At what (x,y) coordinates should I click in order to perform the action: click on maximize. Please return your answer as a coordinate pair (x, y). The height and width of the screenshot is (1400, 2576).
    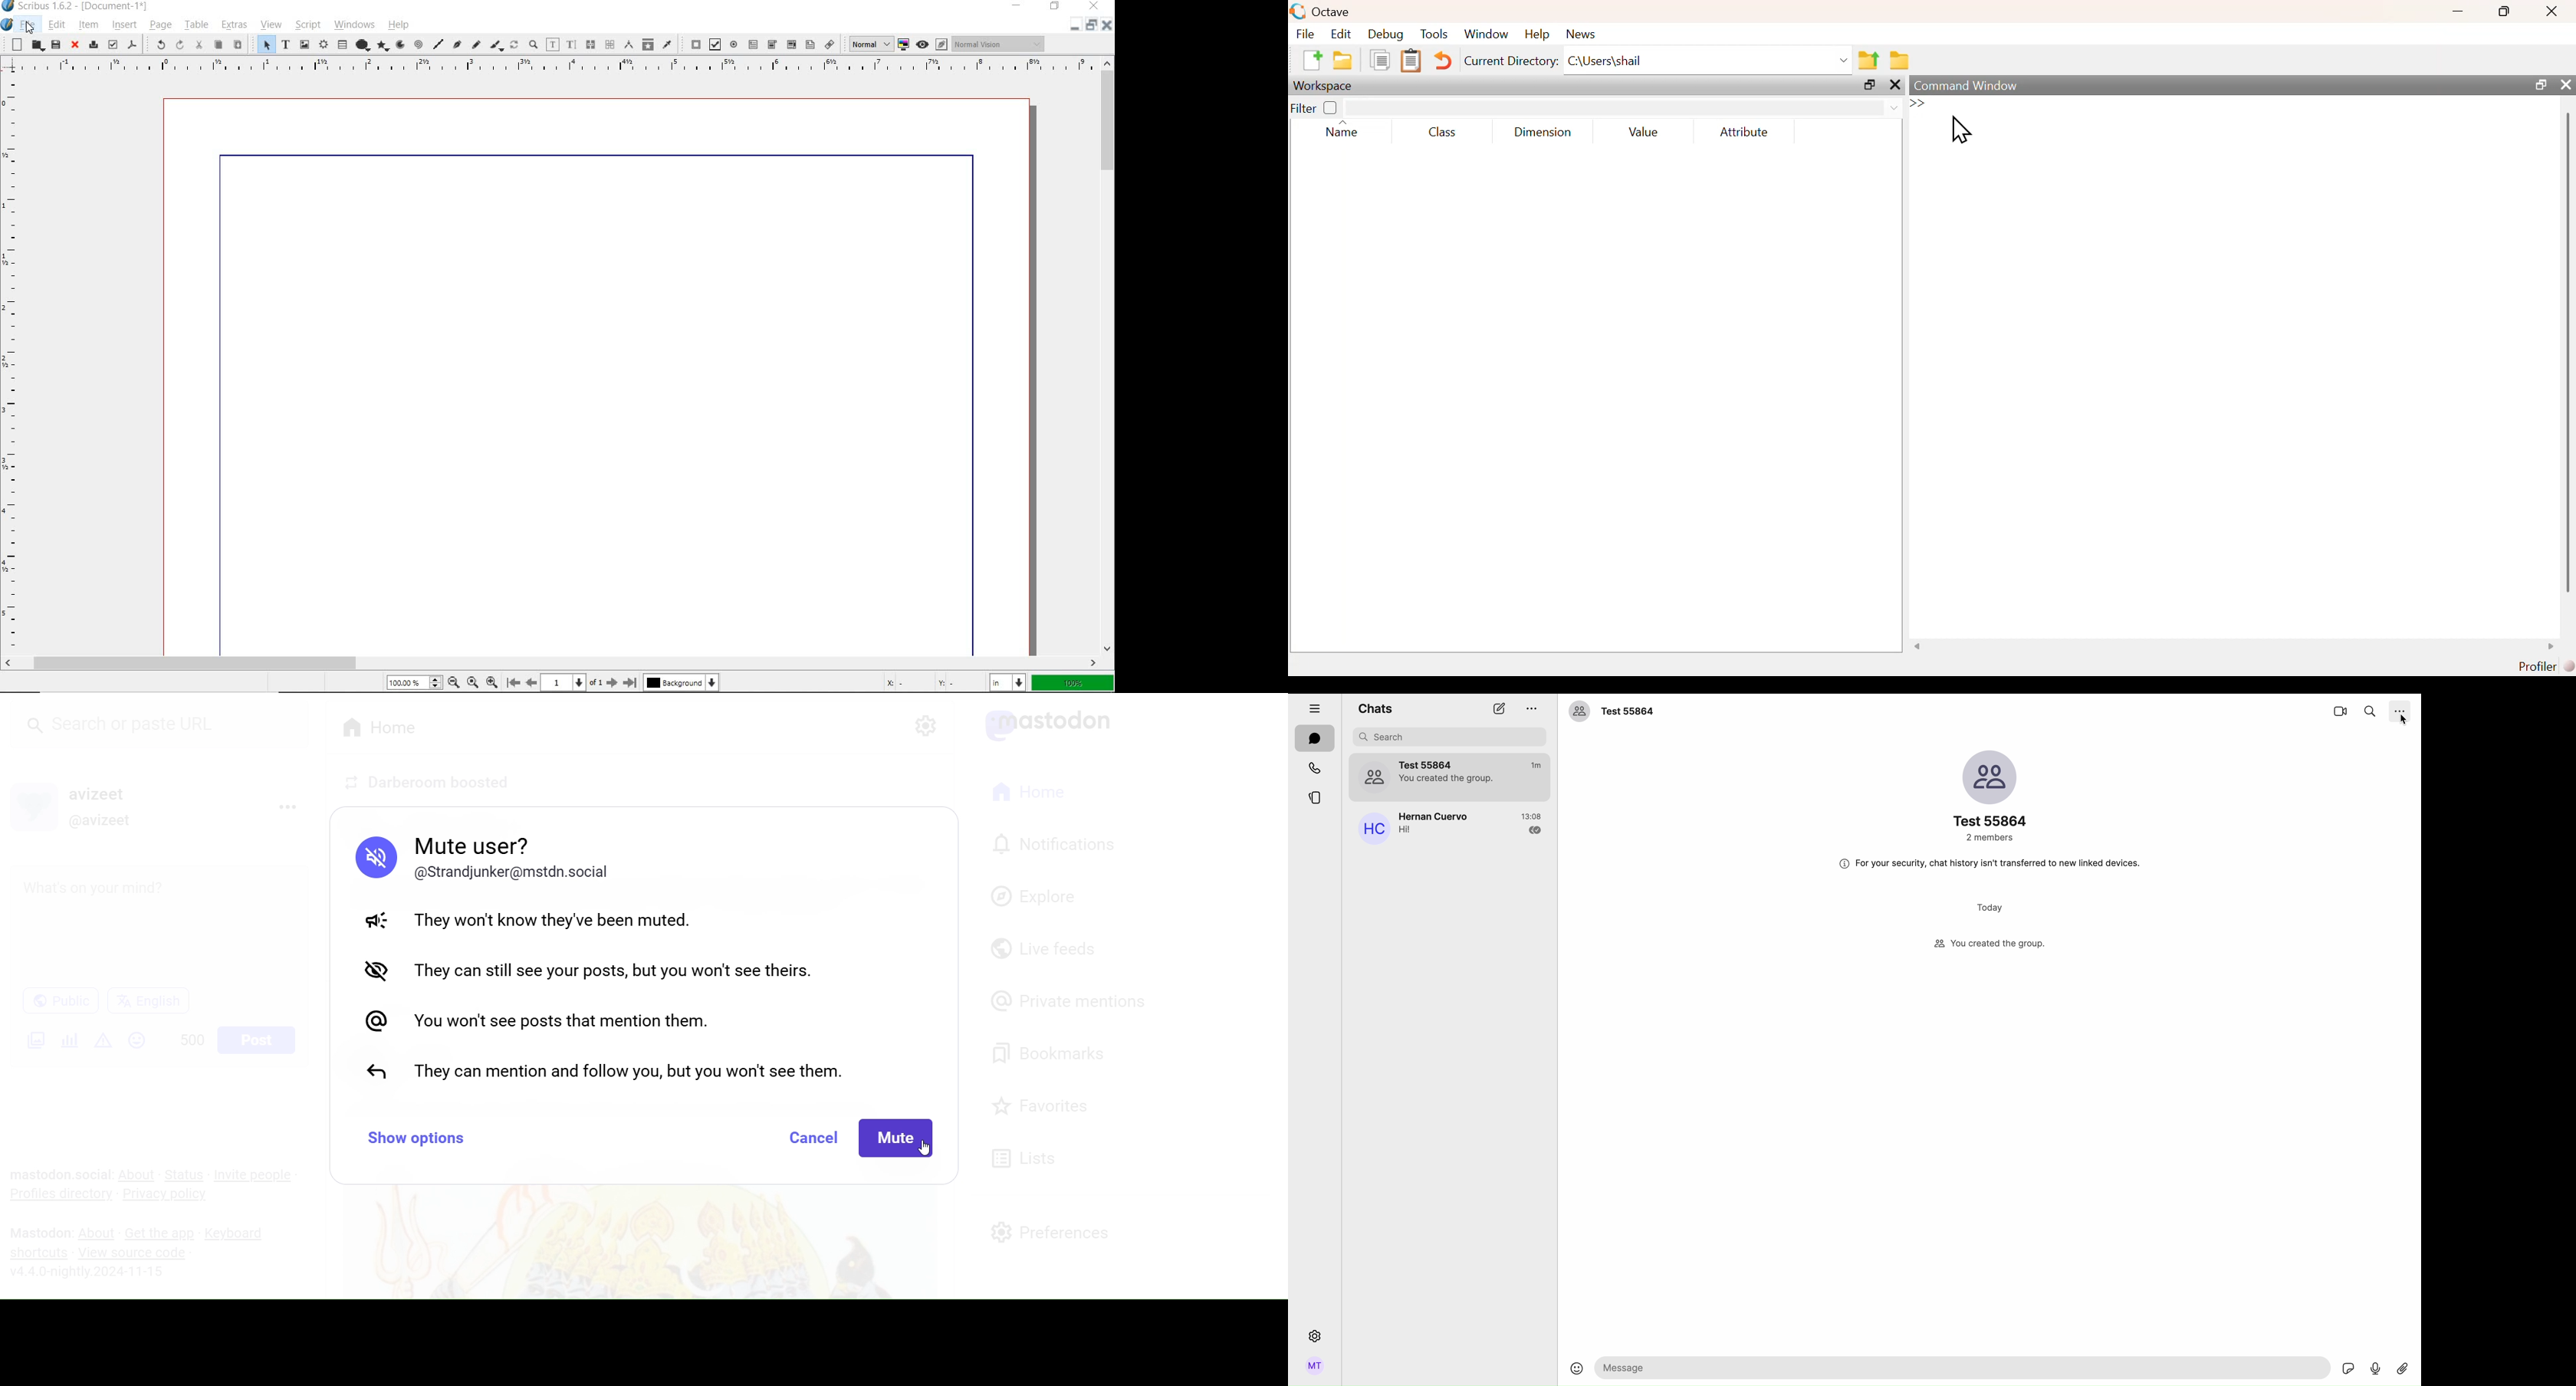
    Looking at the image, I should click on (2539, 84).